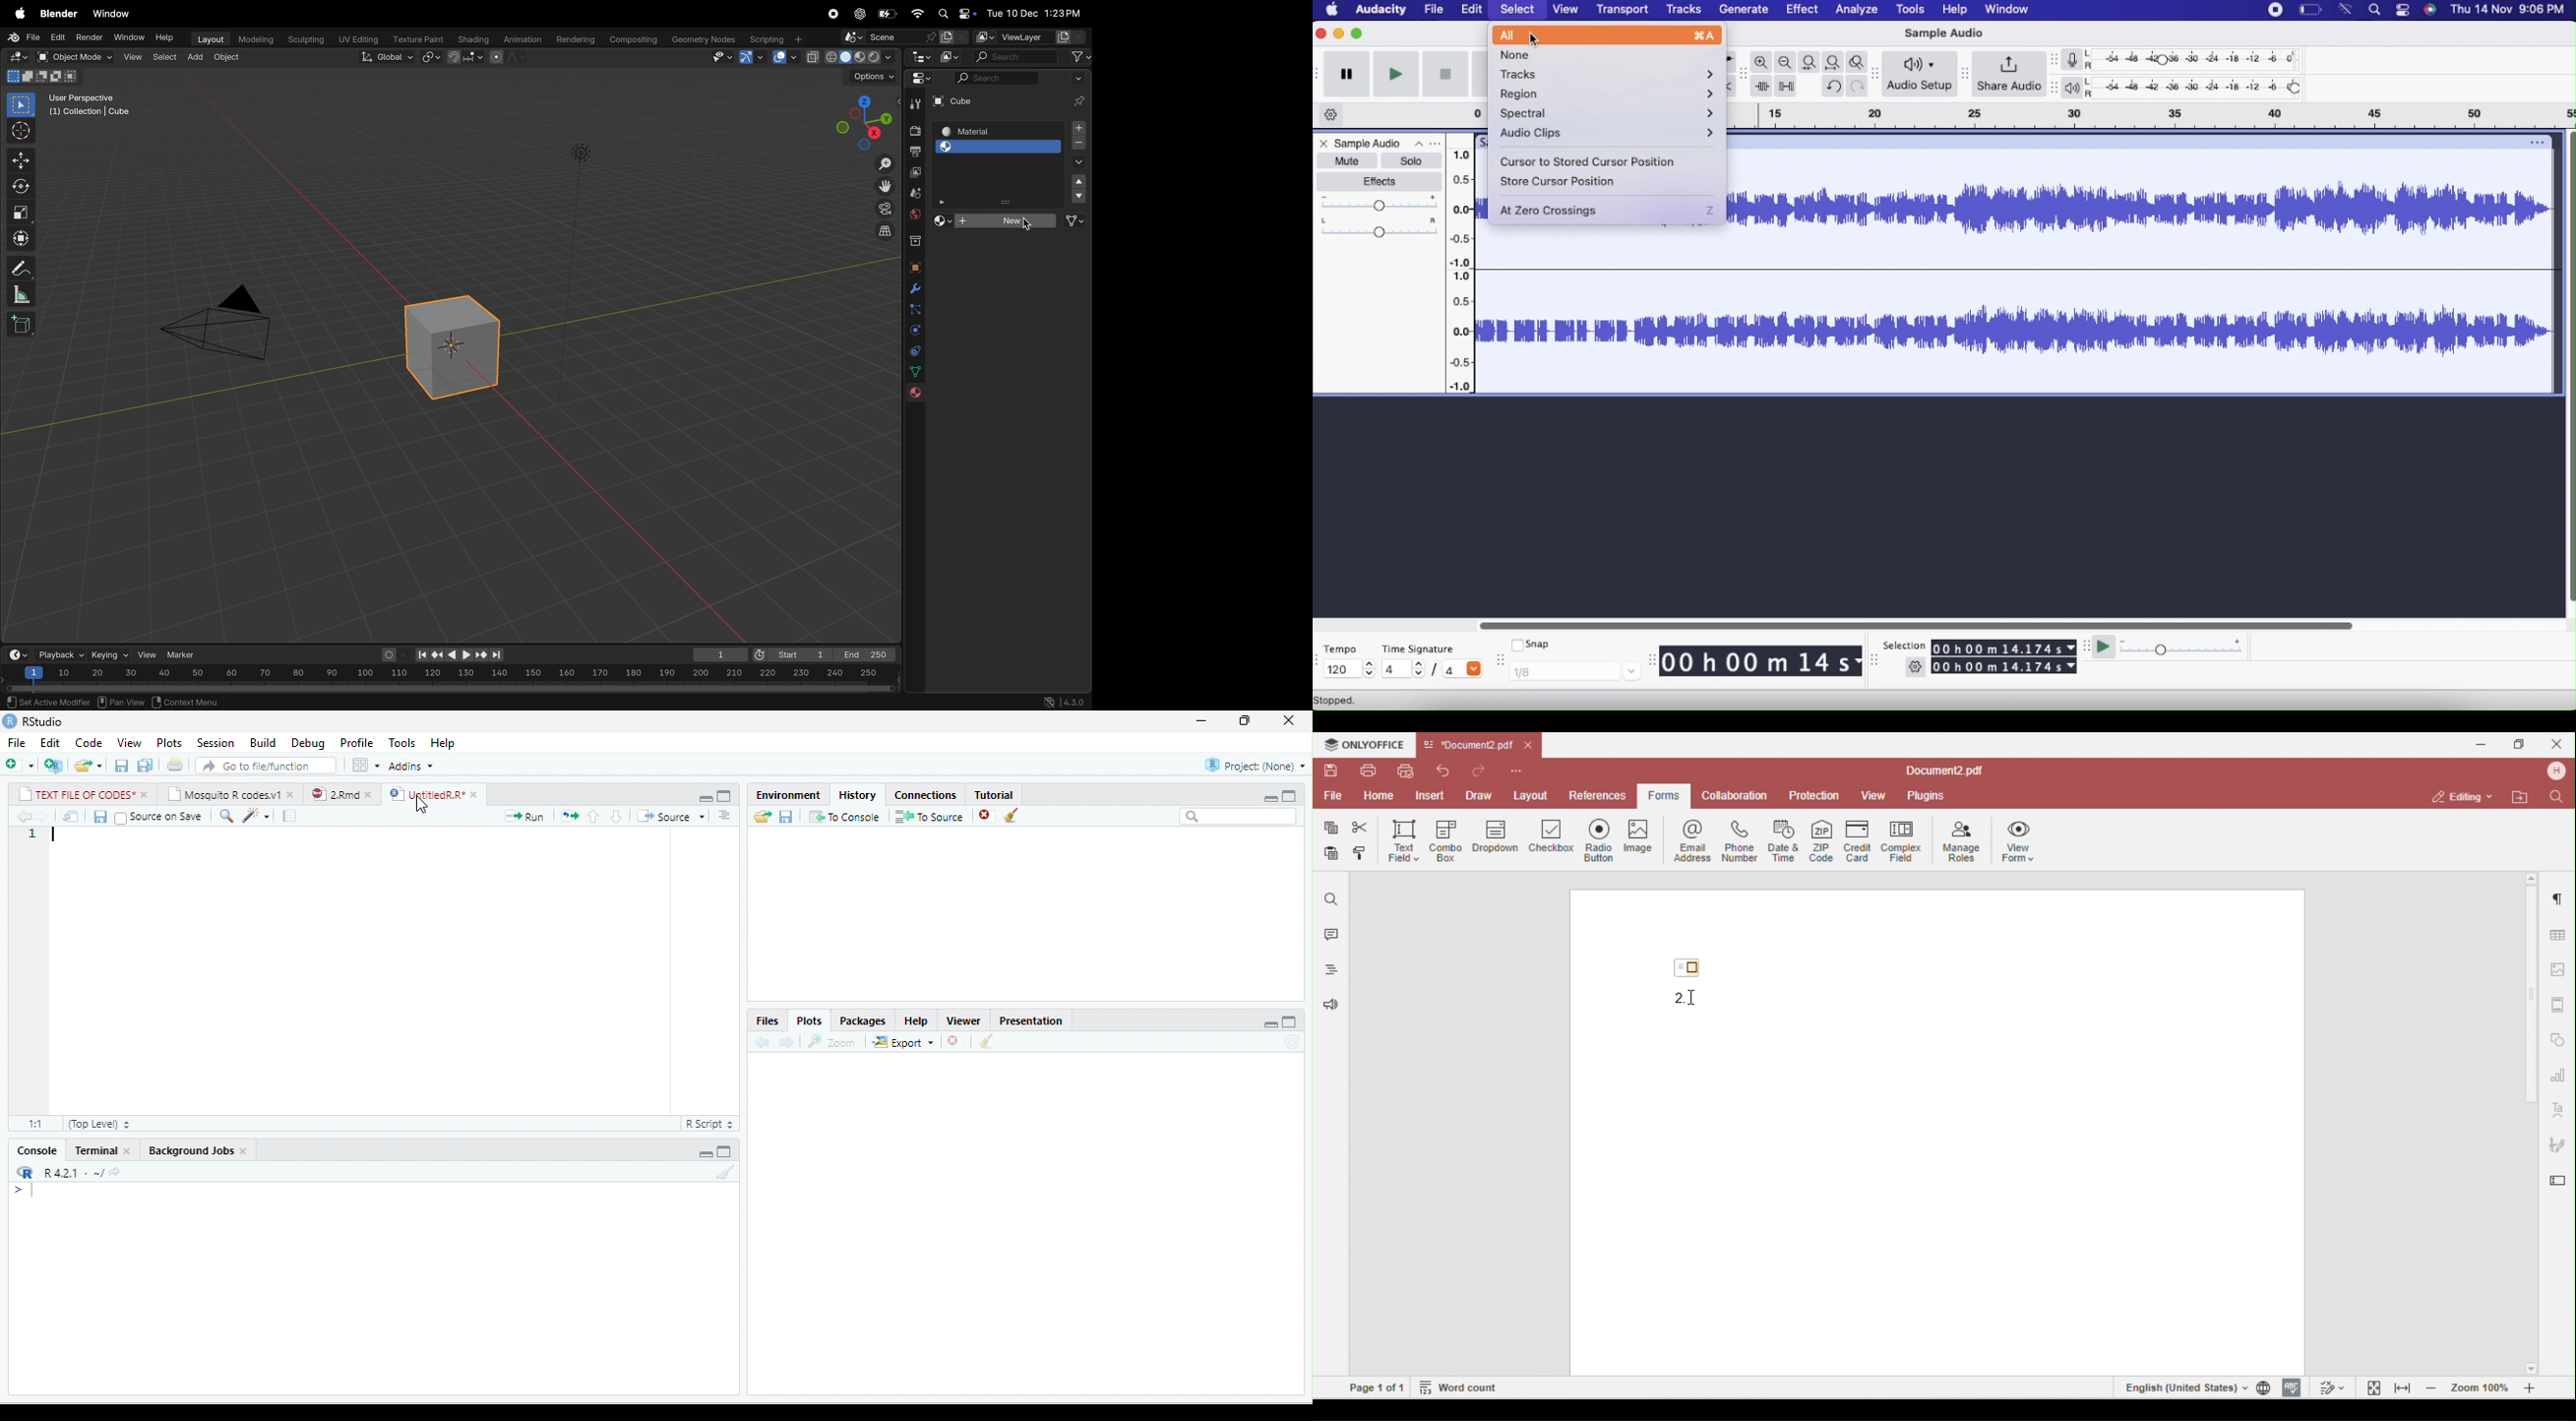 The image size is (2576, 1428). Describe the element at coordinates (54, 765) in the screenshot. I see `new project` at that location.